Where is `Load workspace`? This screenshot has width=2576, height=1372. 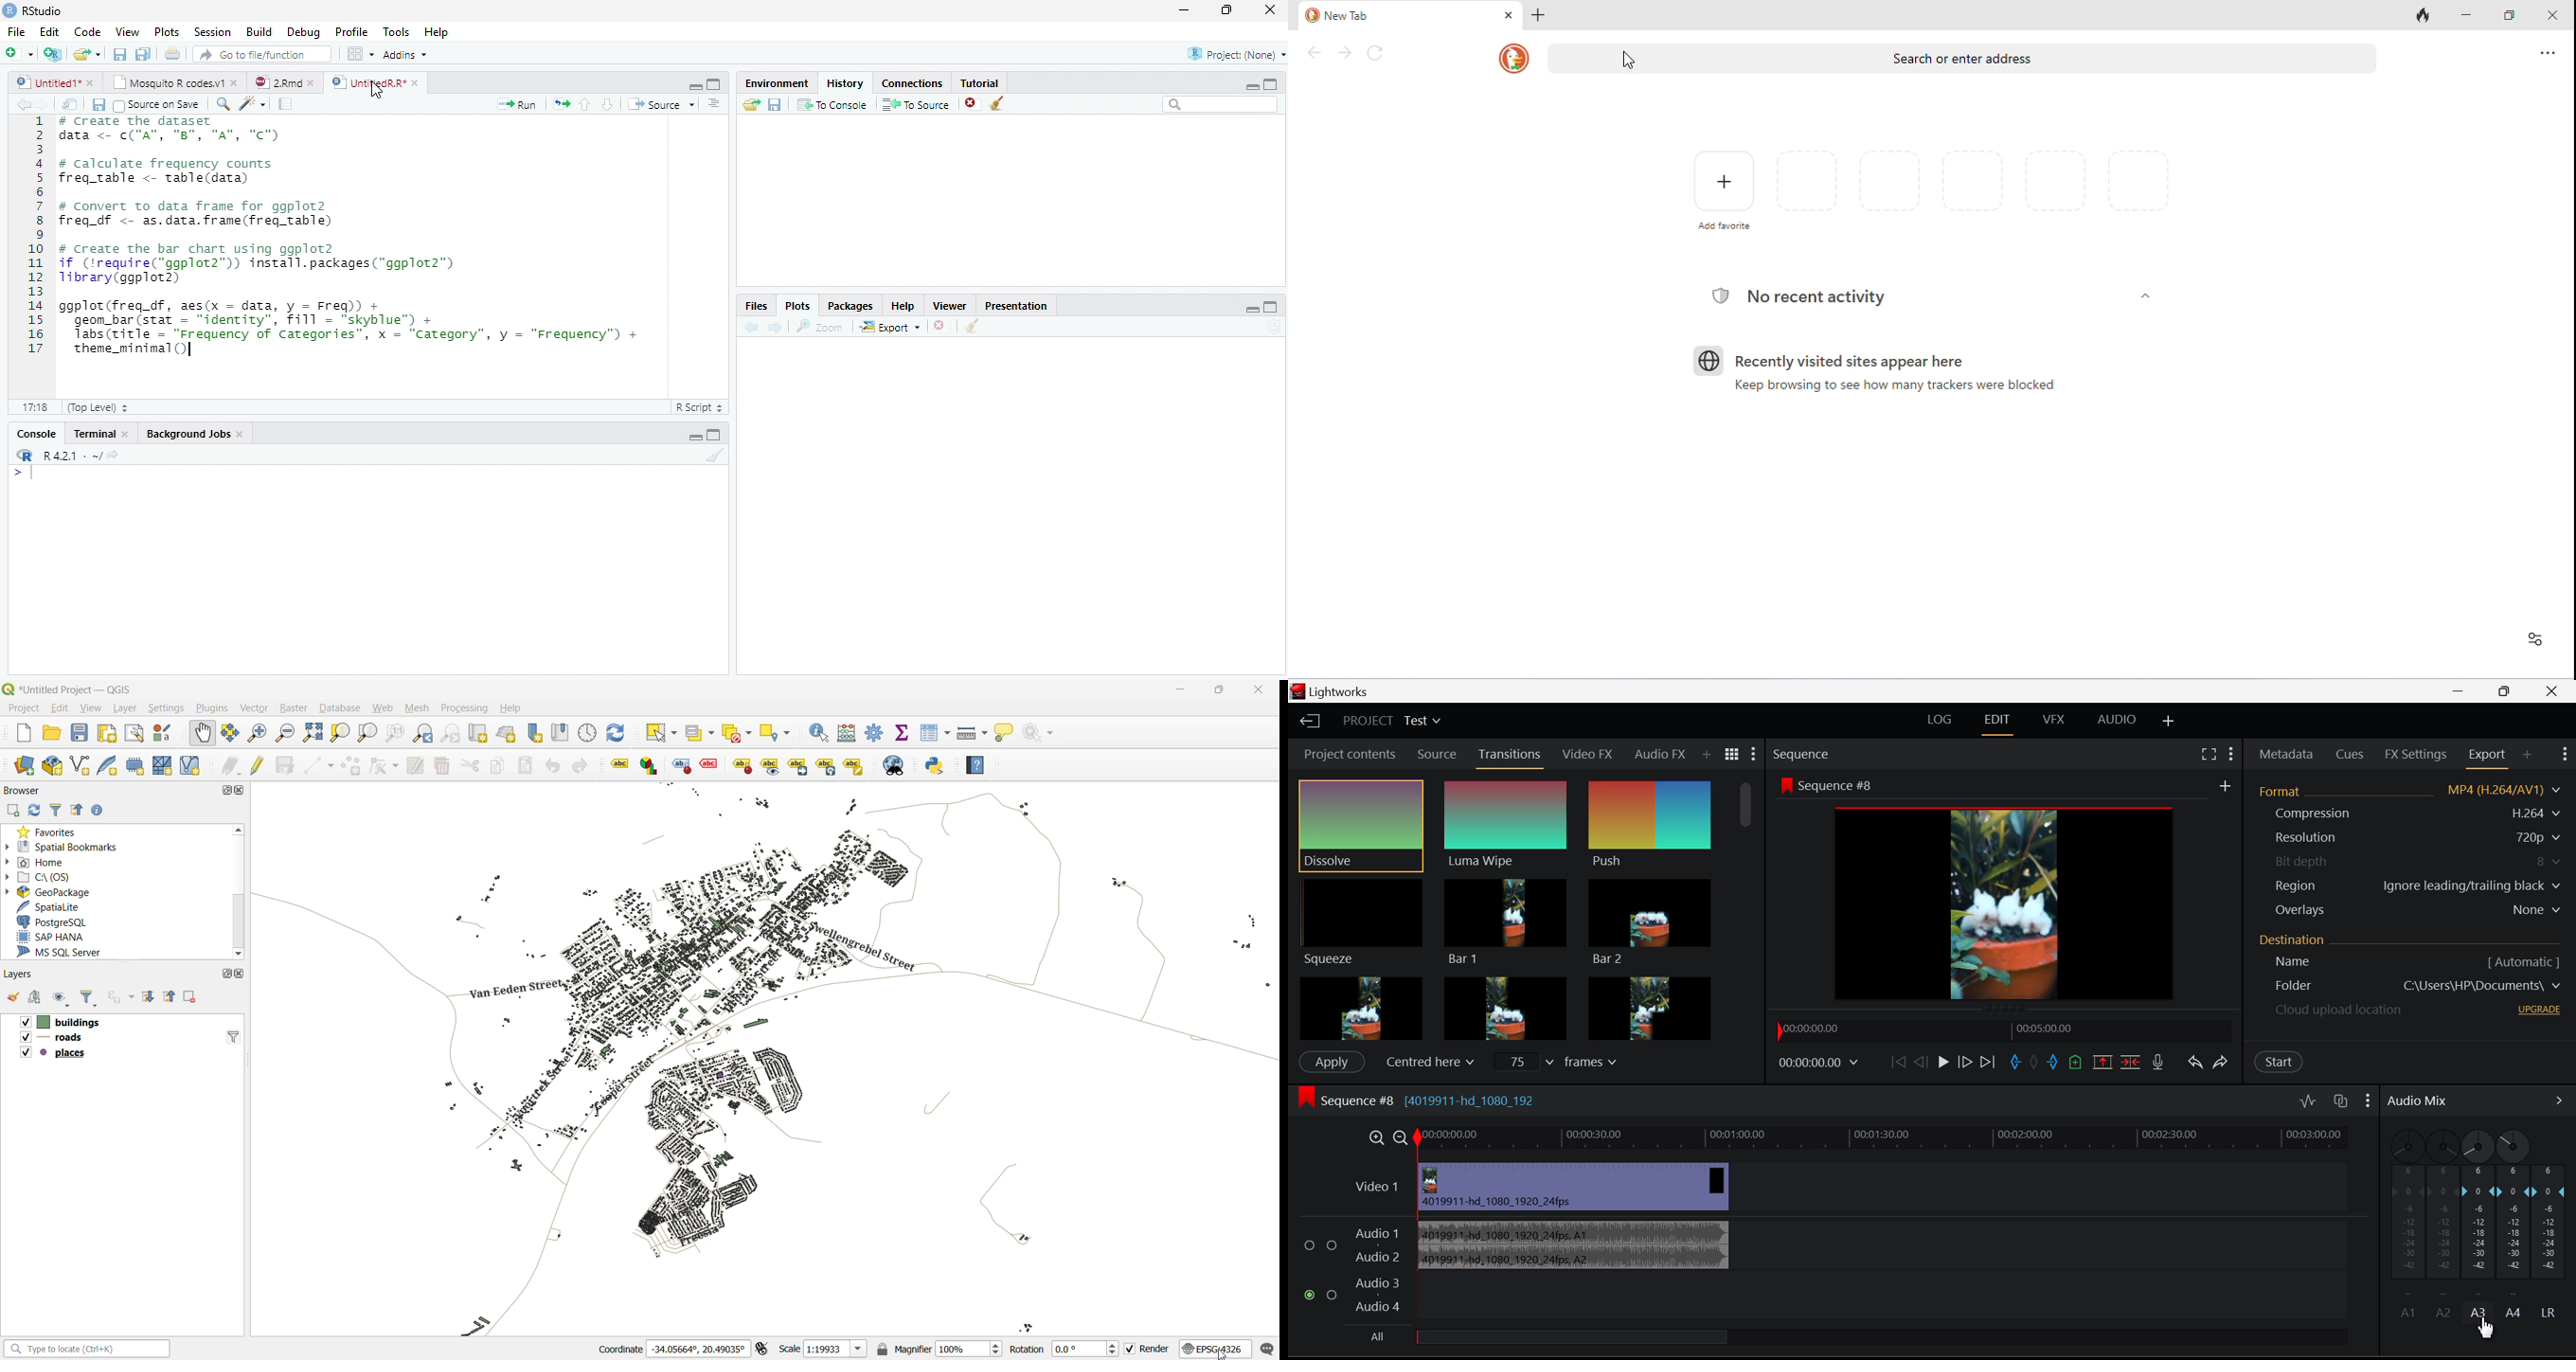 Load workspace is located at coordinates (748, 106).